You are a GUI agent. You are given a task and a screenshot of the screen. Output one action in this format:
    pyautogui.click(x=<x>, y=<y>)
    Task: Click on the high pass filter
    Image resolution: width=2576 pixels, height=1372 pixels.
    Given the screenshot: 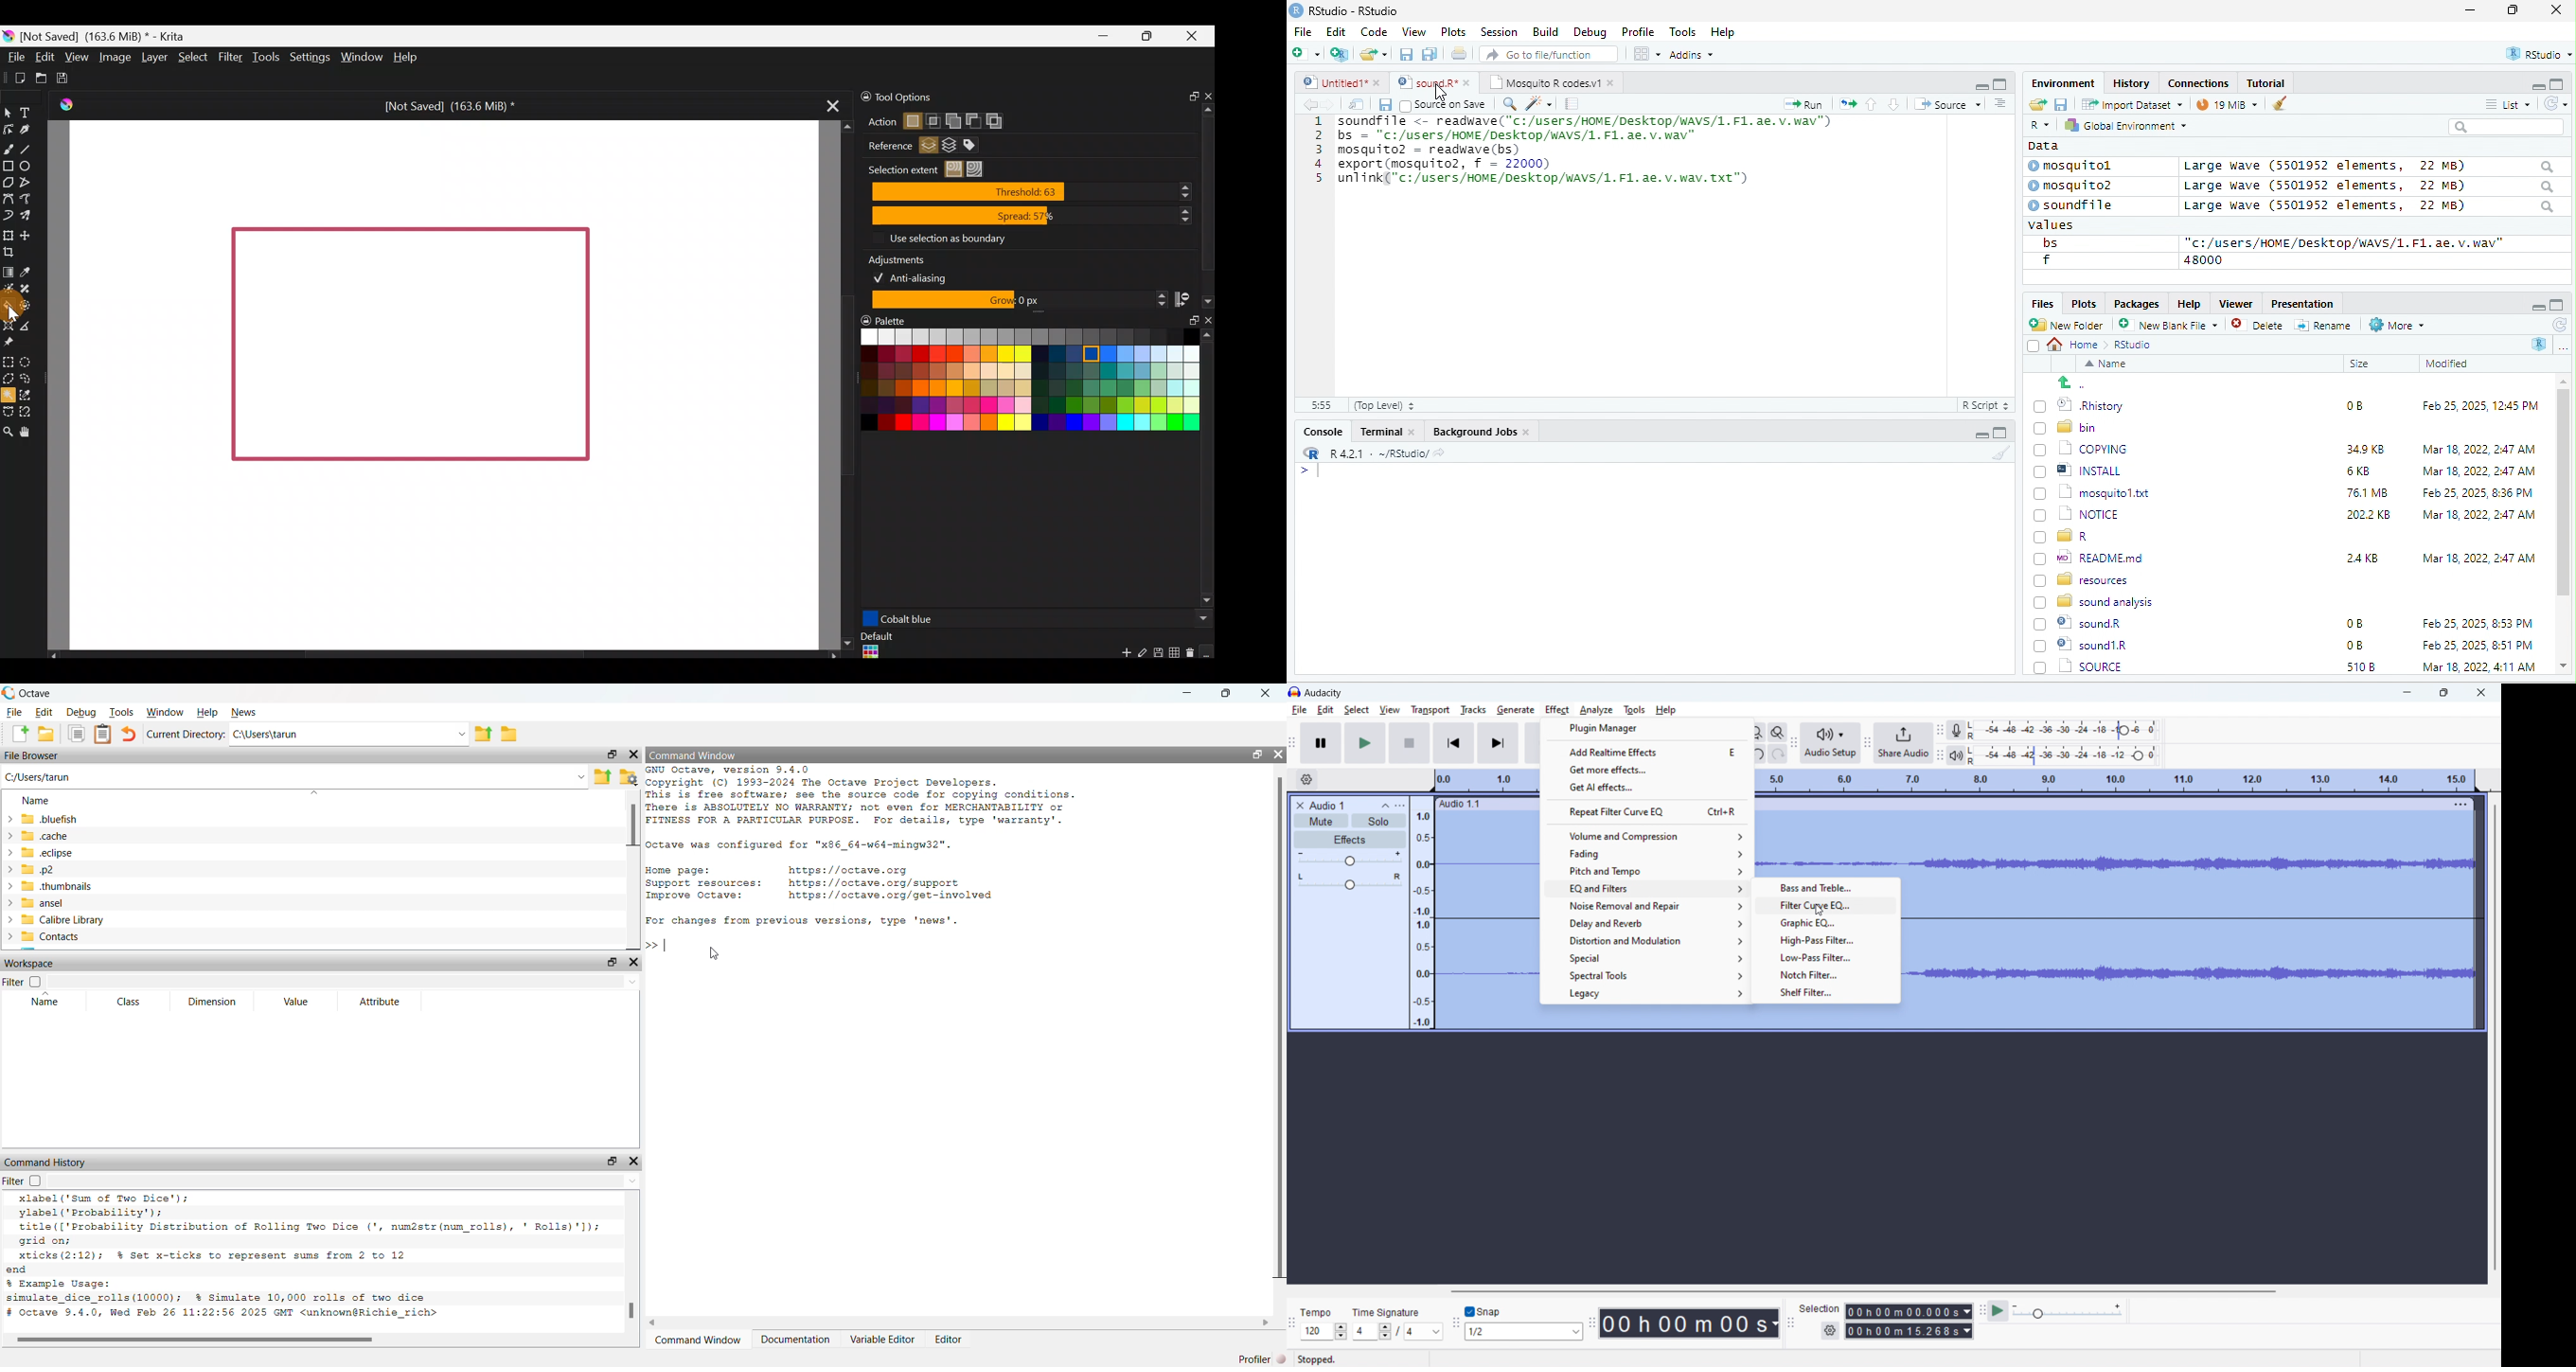 What is the action you would take?
    pyautogui.click(x=1826, y=940)
    